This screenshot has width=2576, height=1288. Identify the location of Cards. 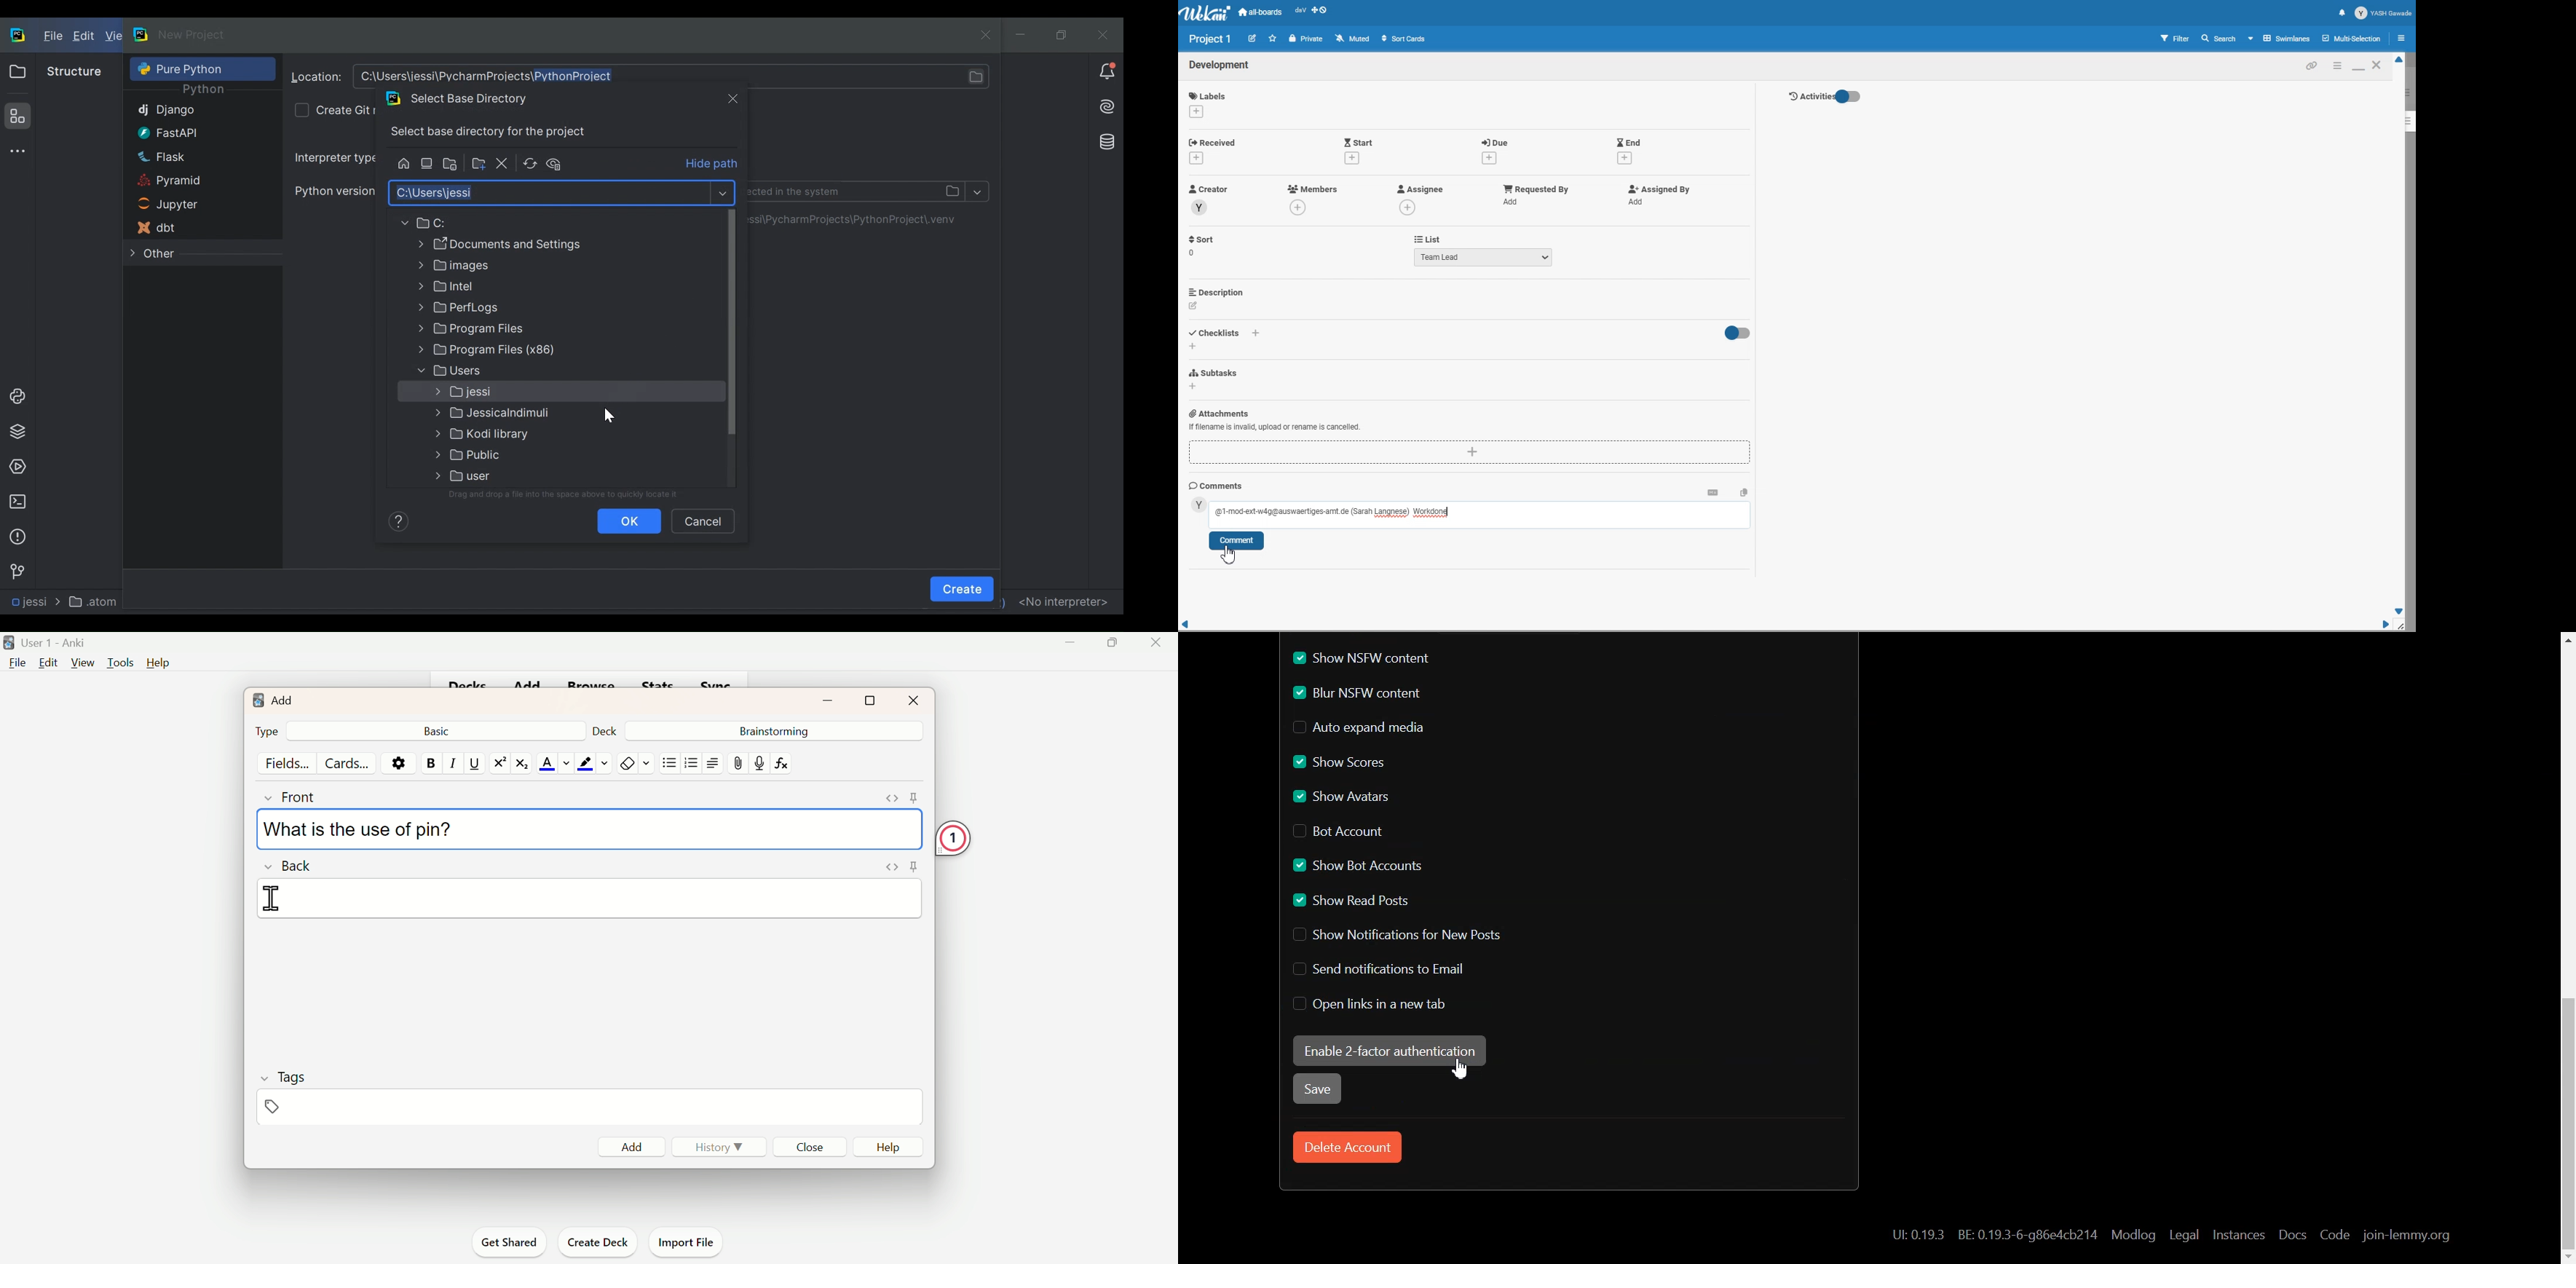
(347, 763).